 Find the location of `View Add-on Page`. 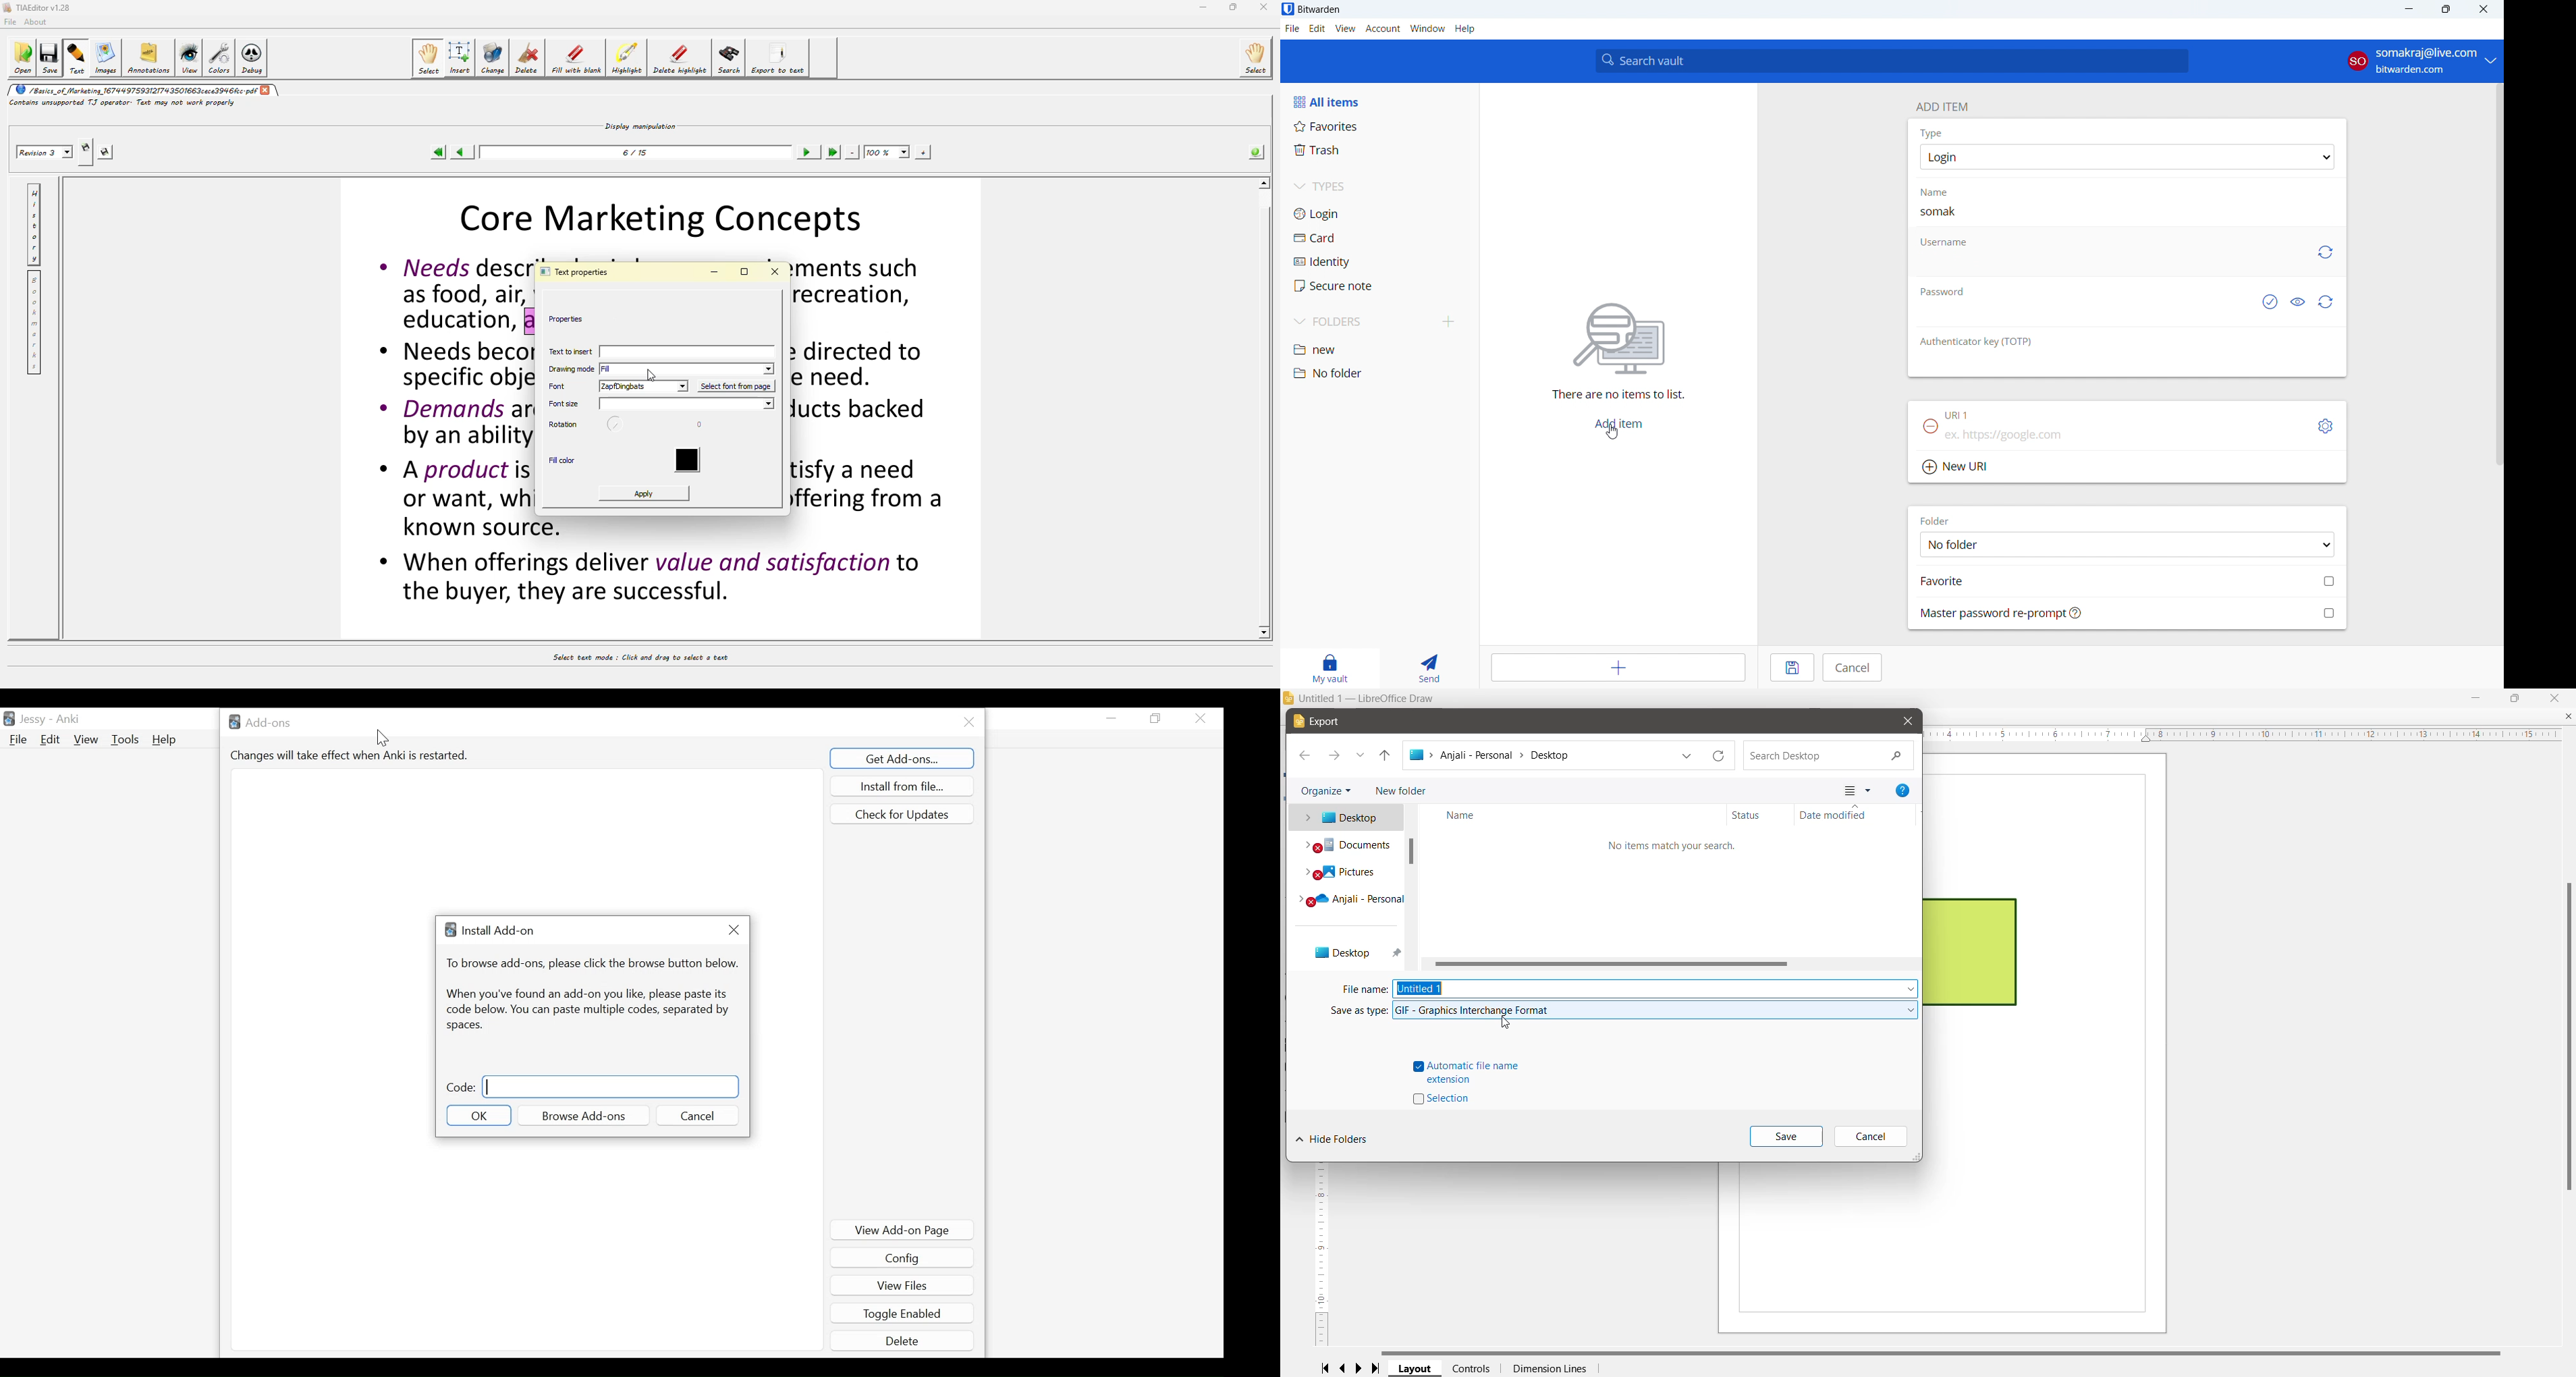

View Add-on Page is located at coordinates (903, 1230).